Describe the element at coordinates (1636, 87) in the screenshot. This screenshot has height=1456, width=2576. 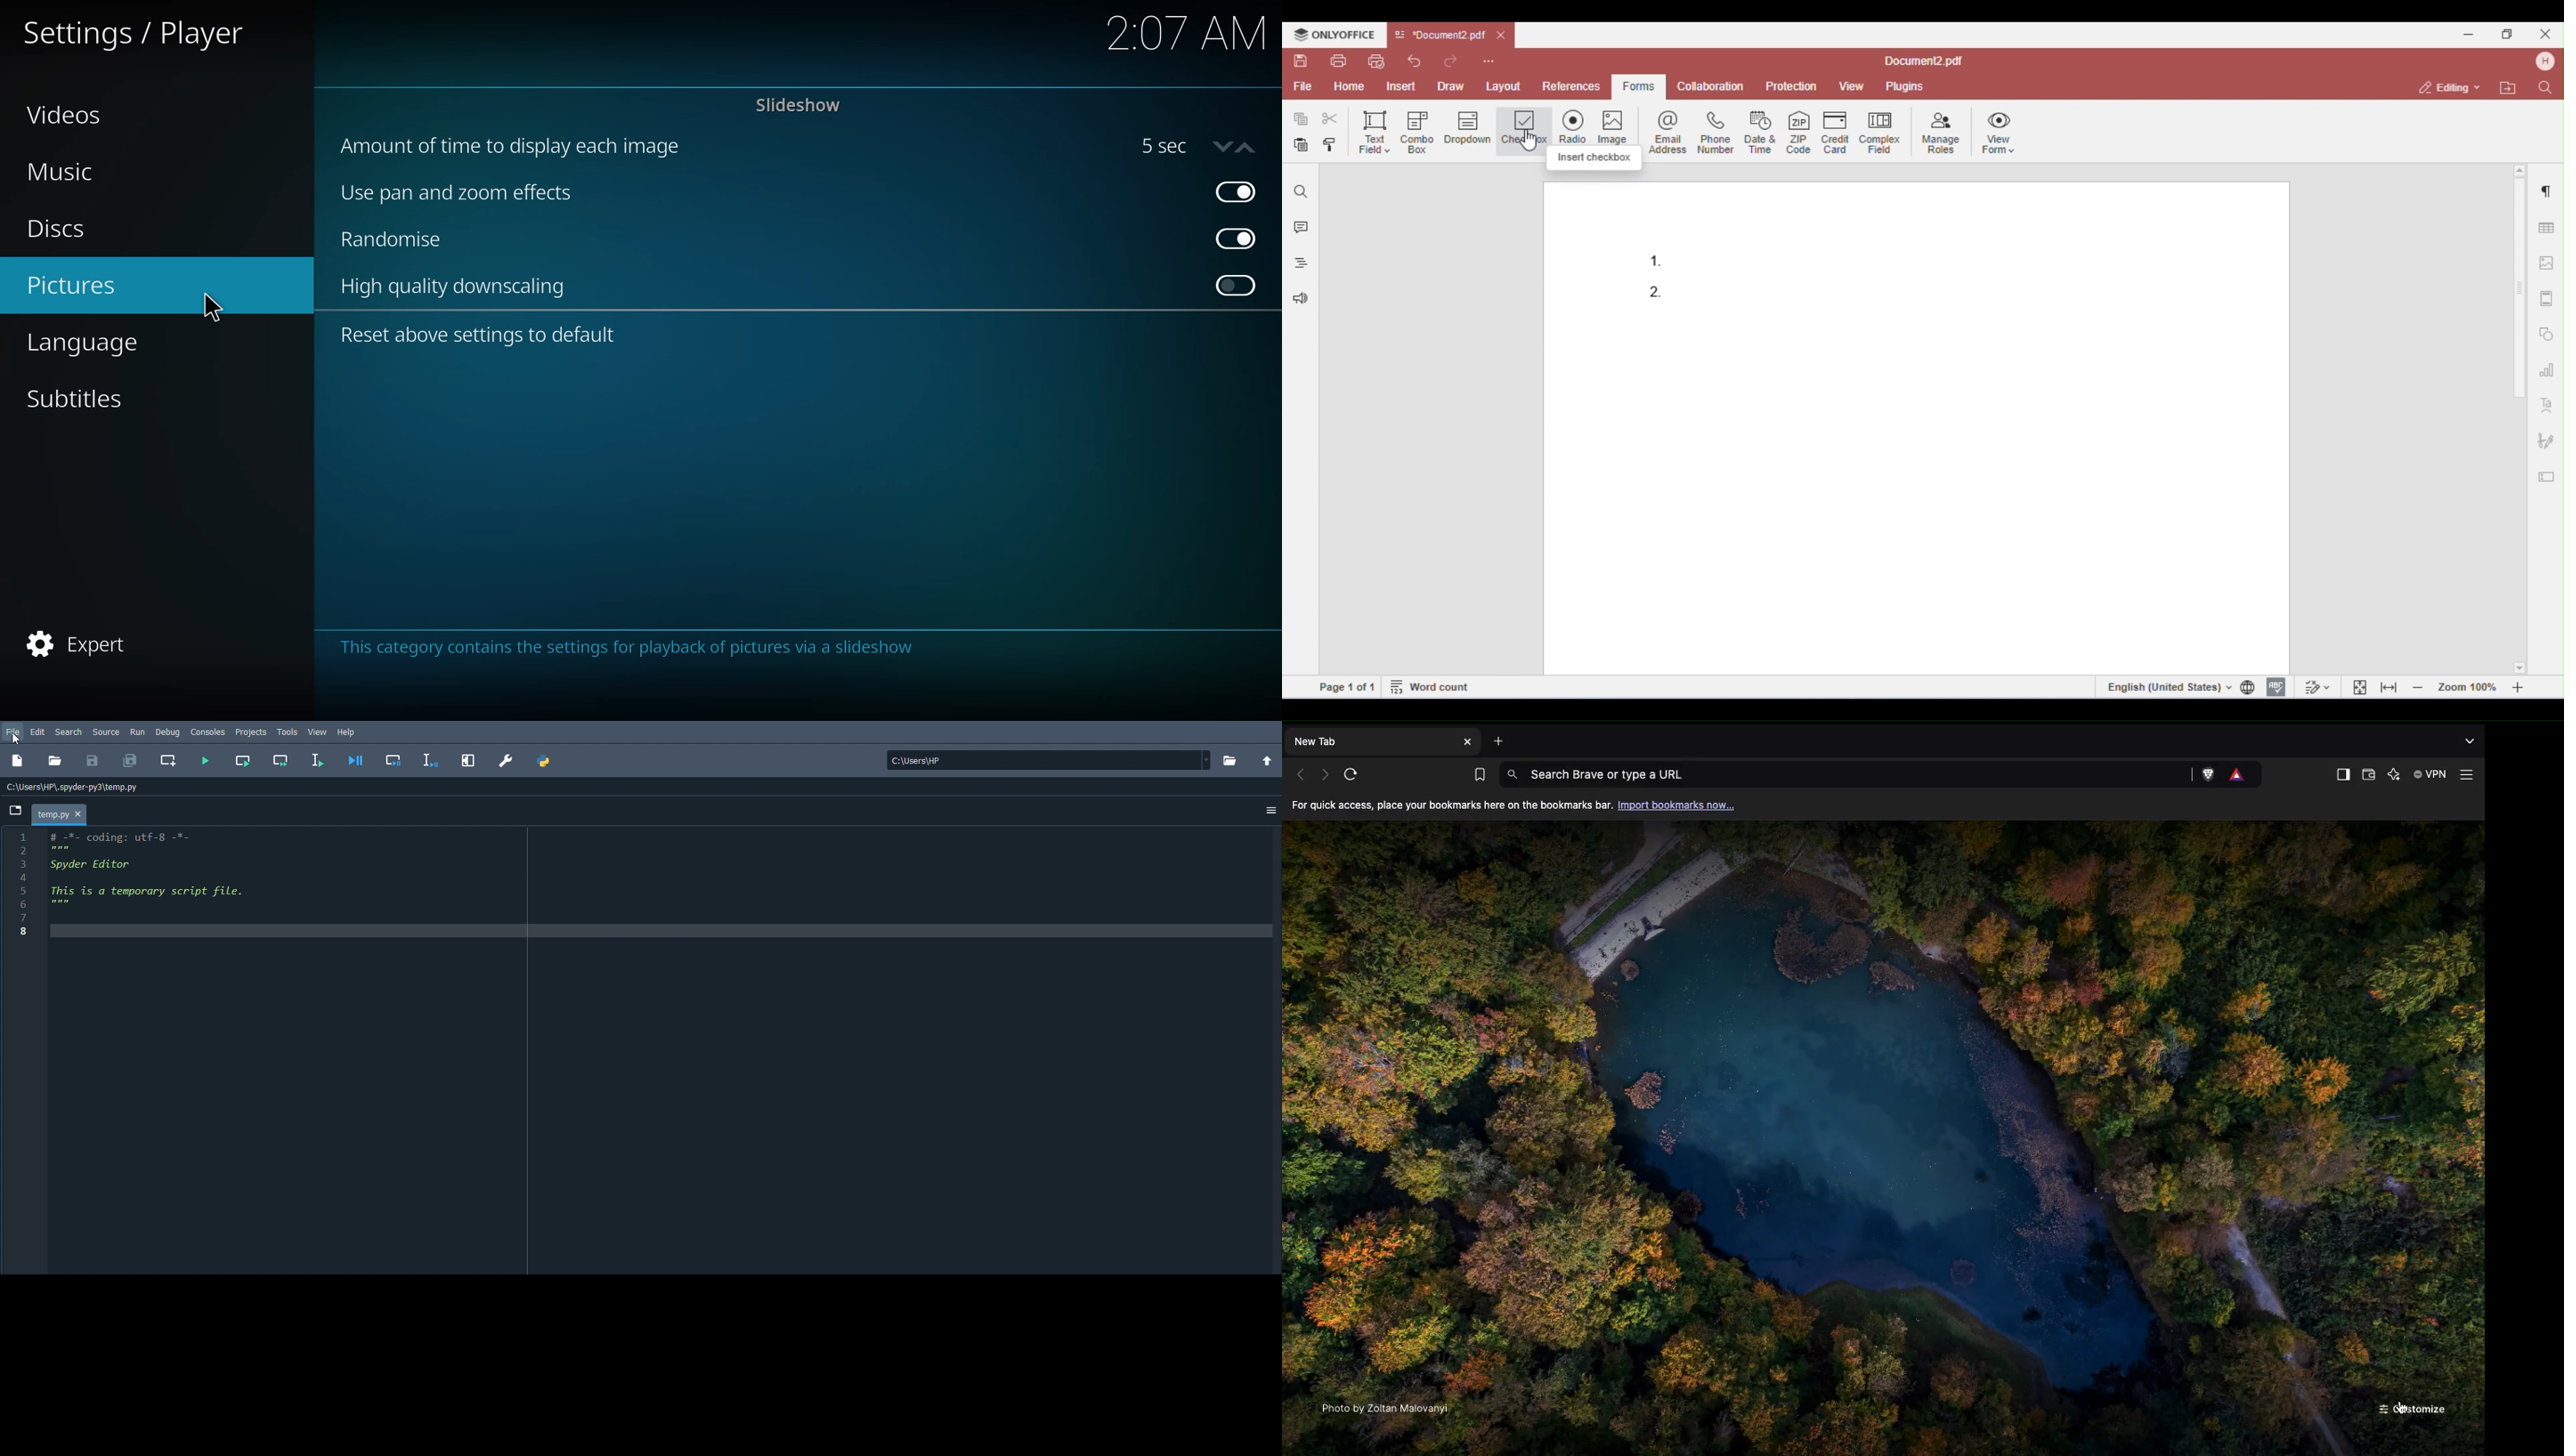
I see `forms` at that location.